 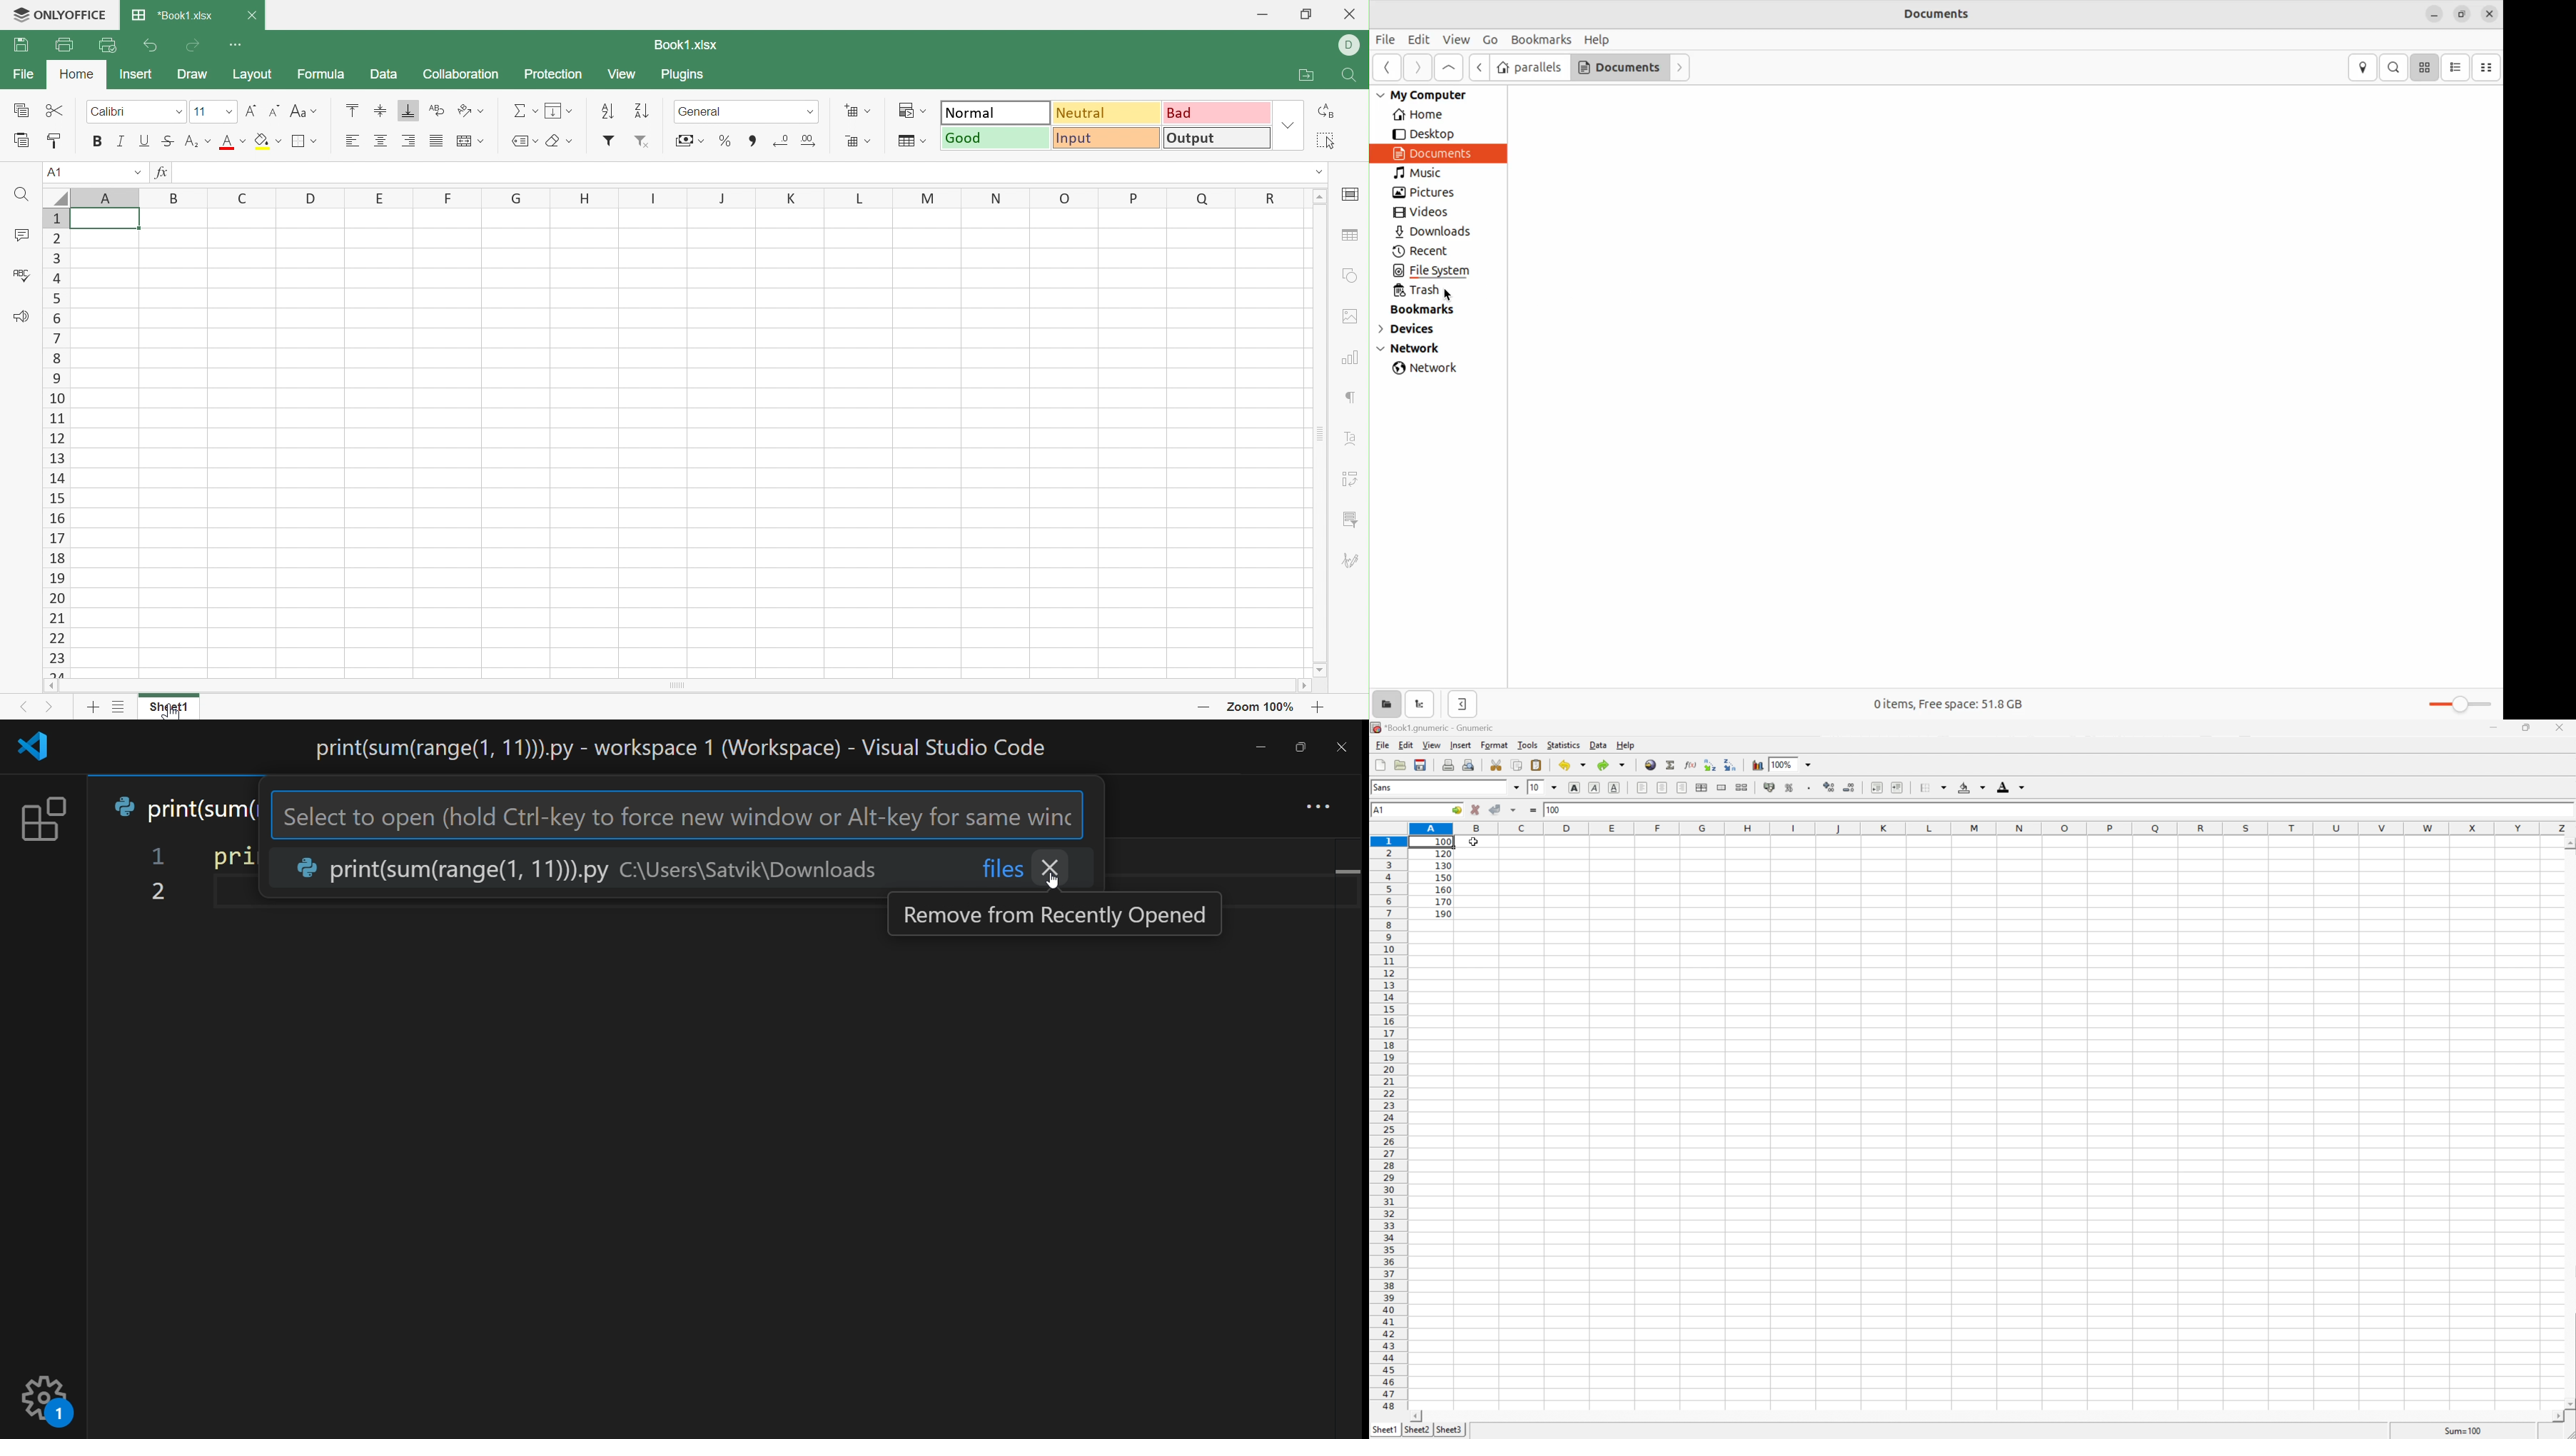 What do you see at coordinates (1452, 1430) in the screenshot?
I see `Sheet3` at bounding box center [1452, 1430].